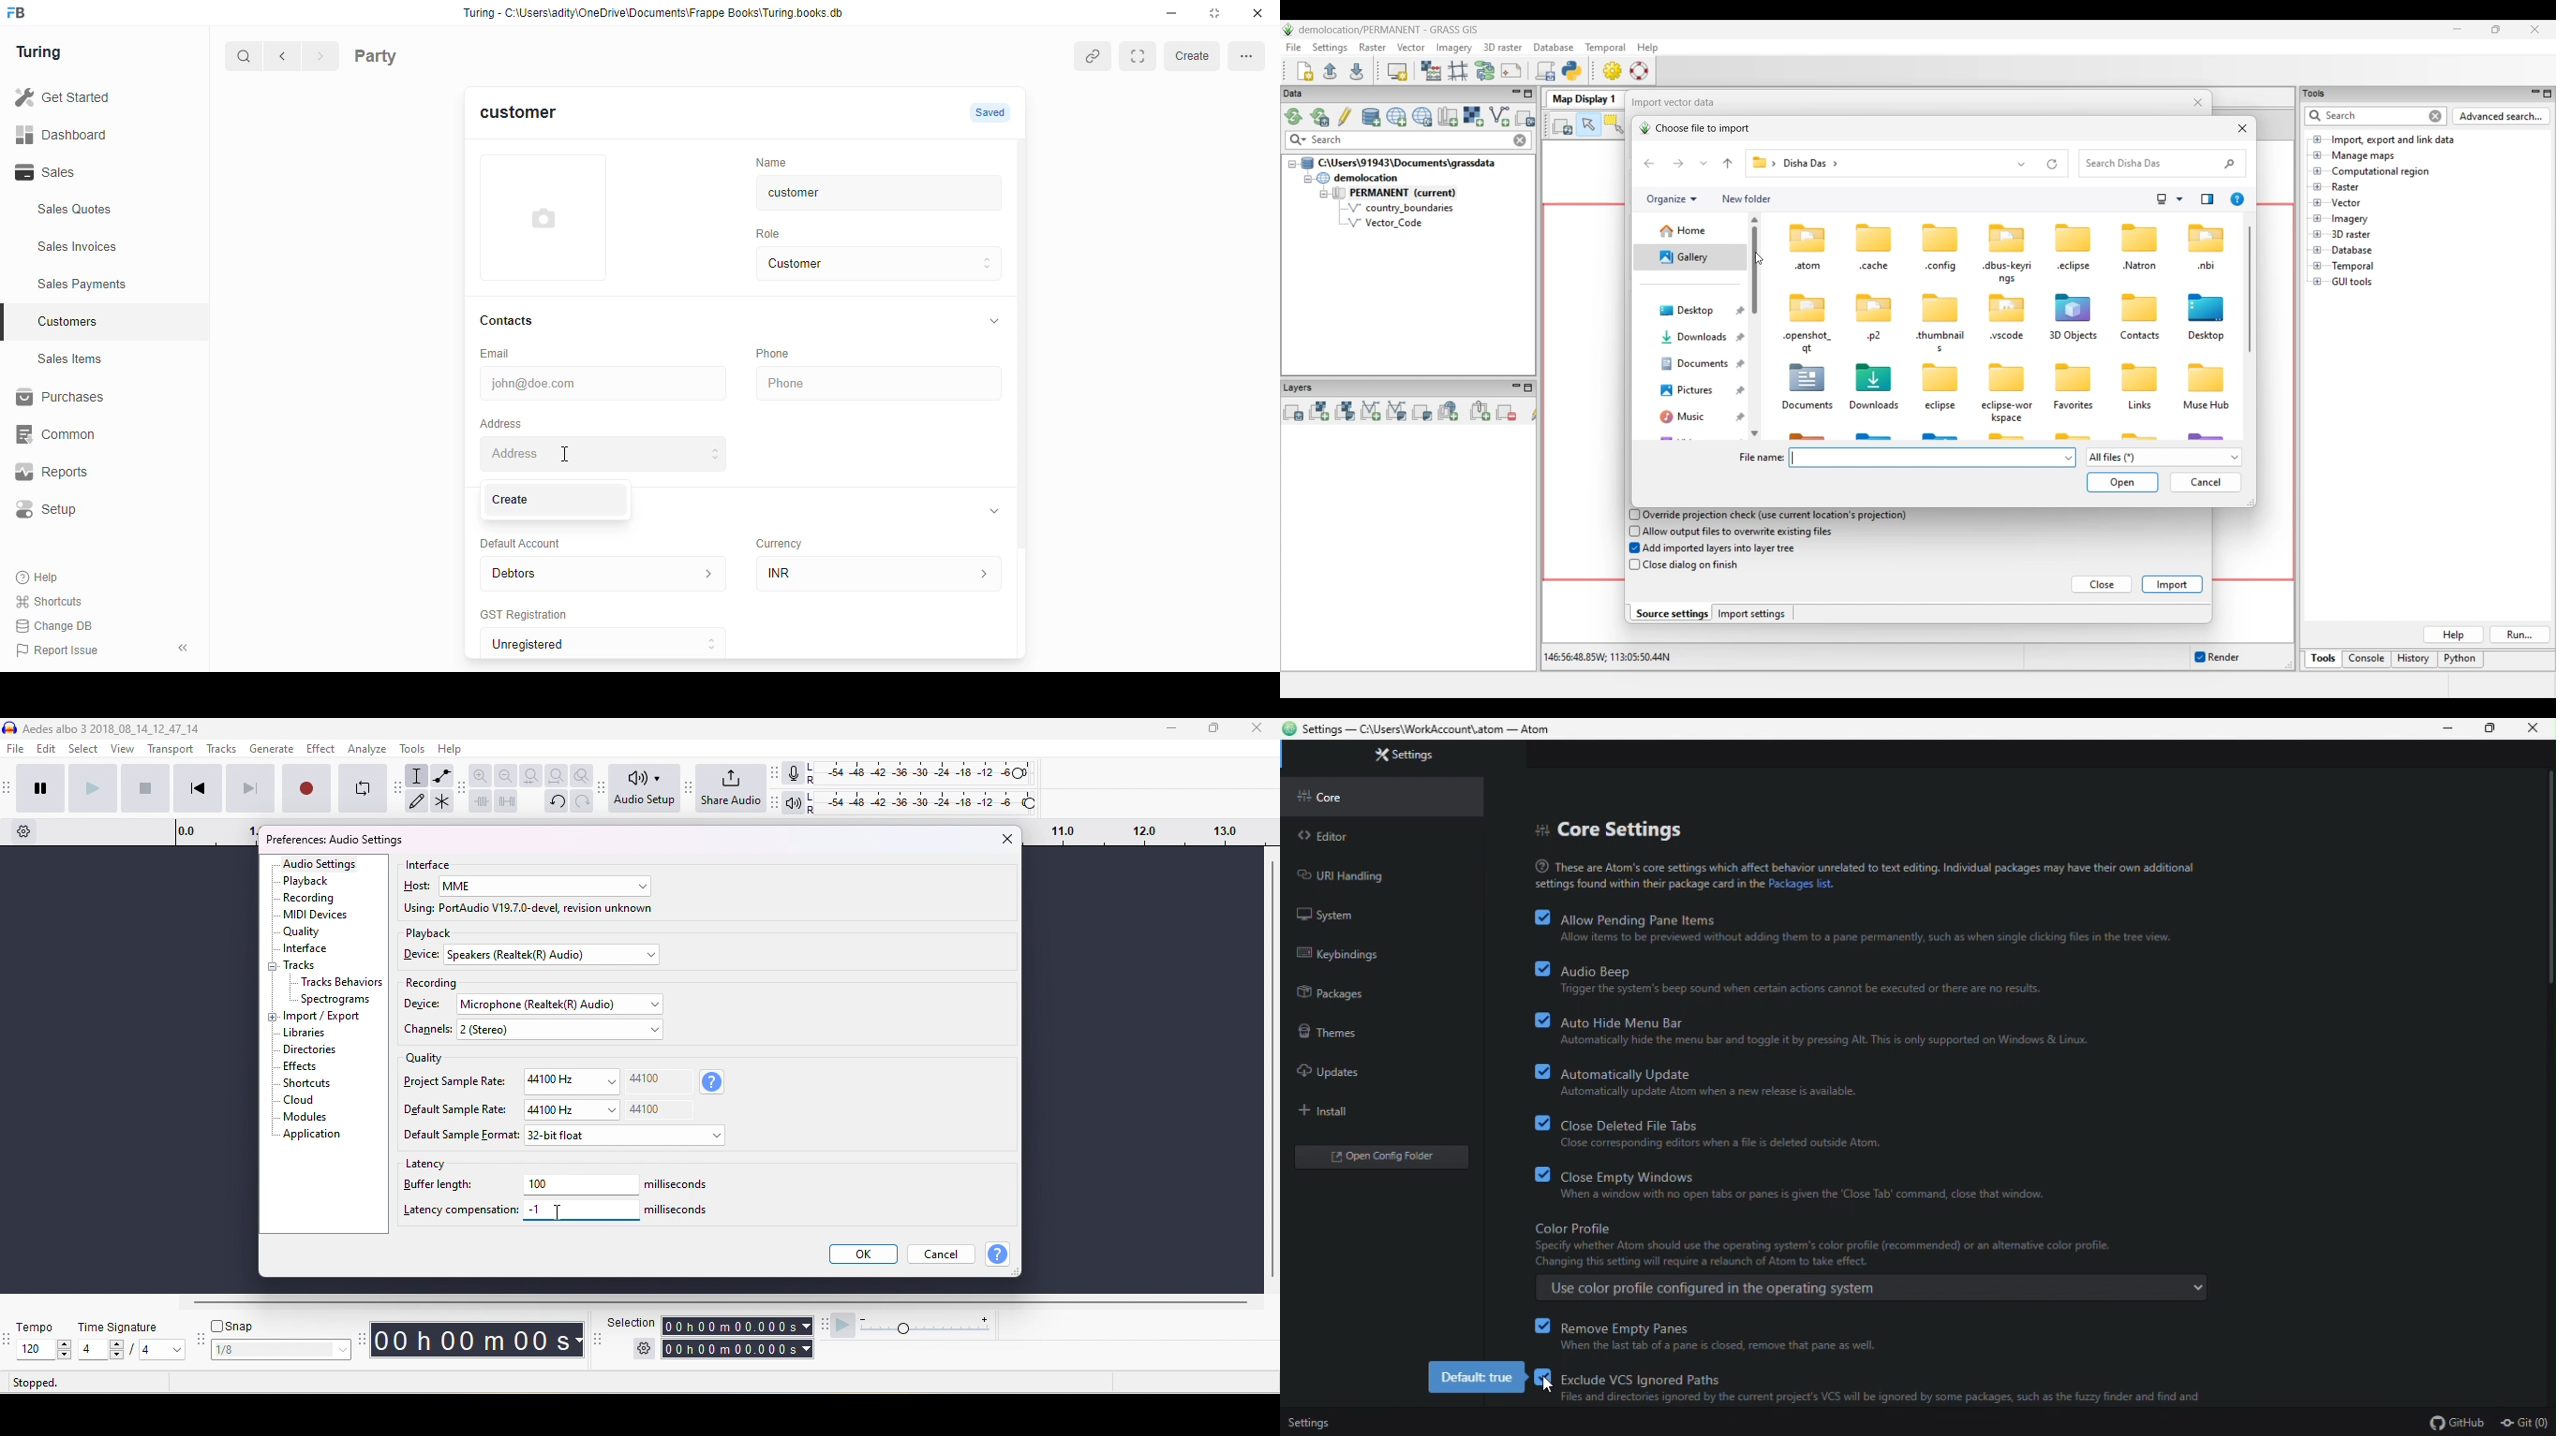 This screenshot has height=1456, width=2576. I want to click on Debtors, so click(600, 573).